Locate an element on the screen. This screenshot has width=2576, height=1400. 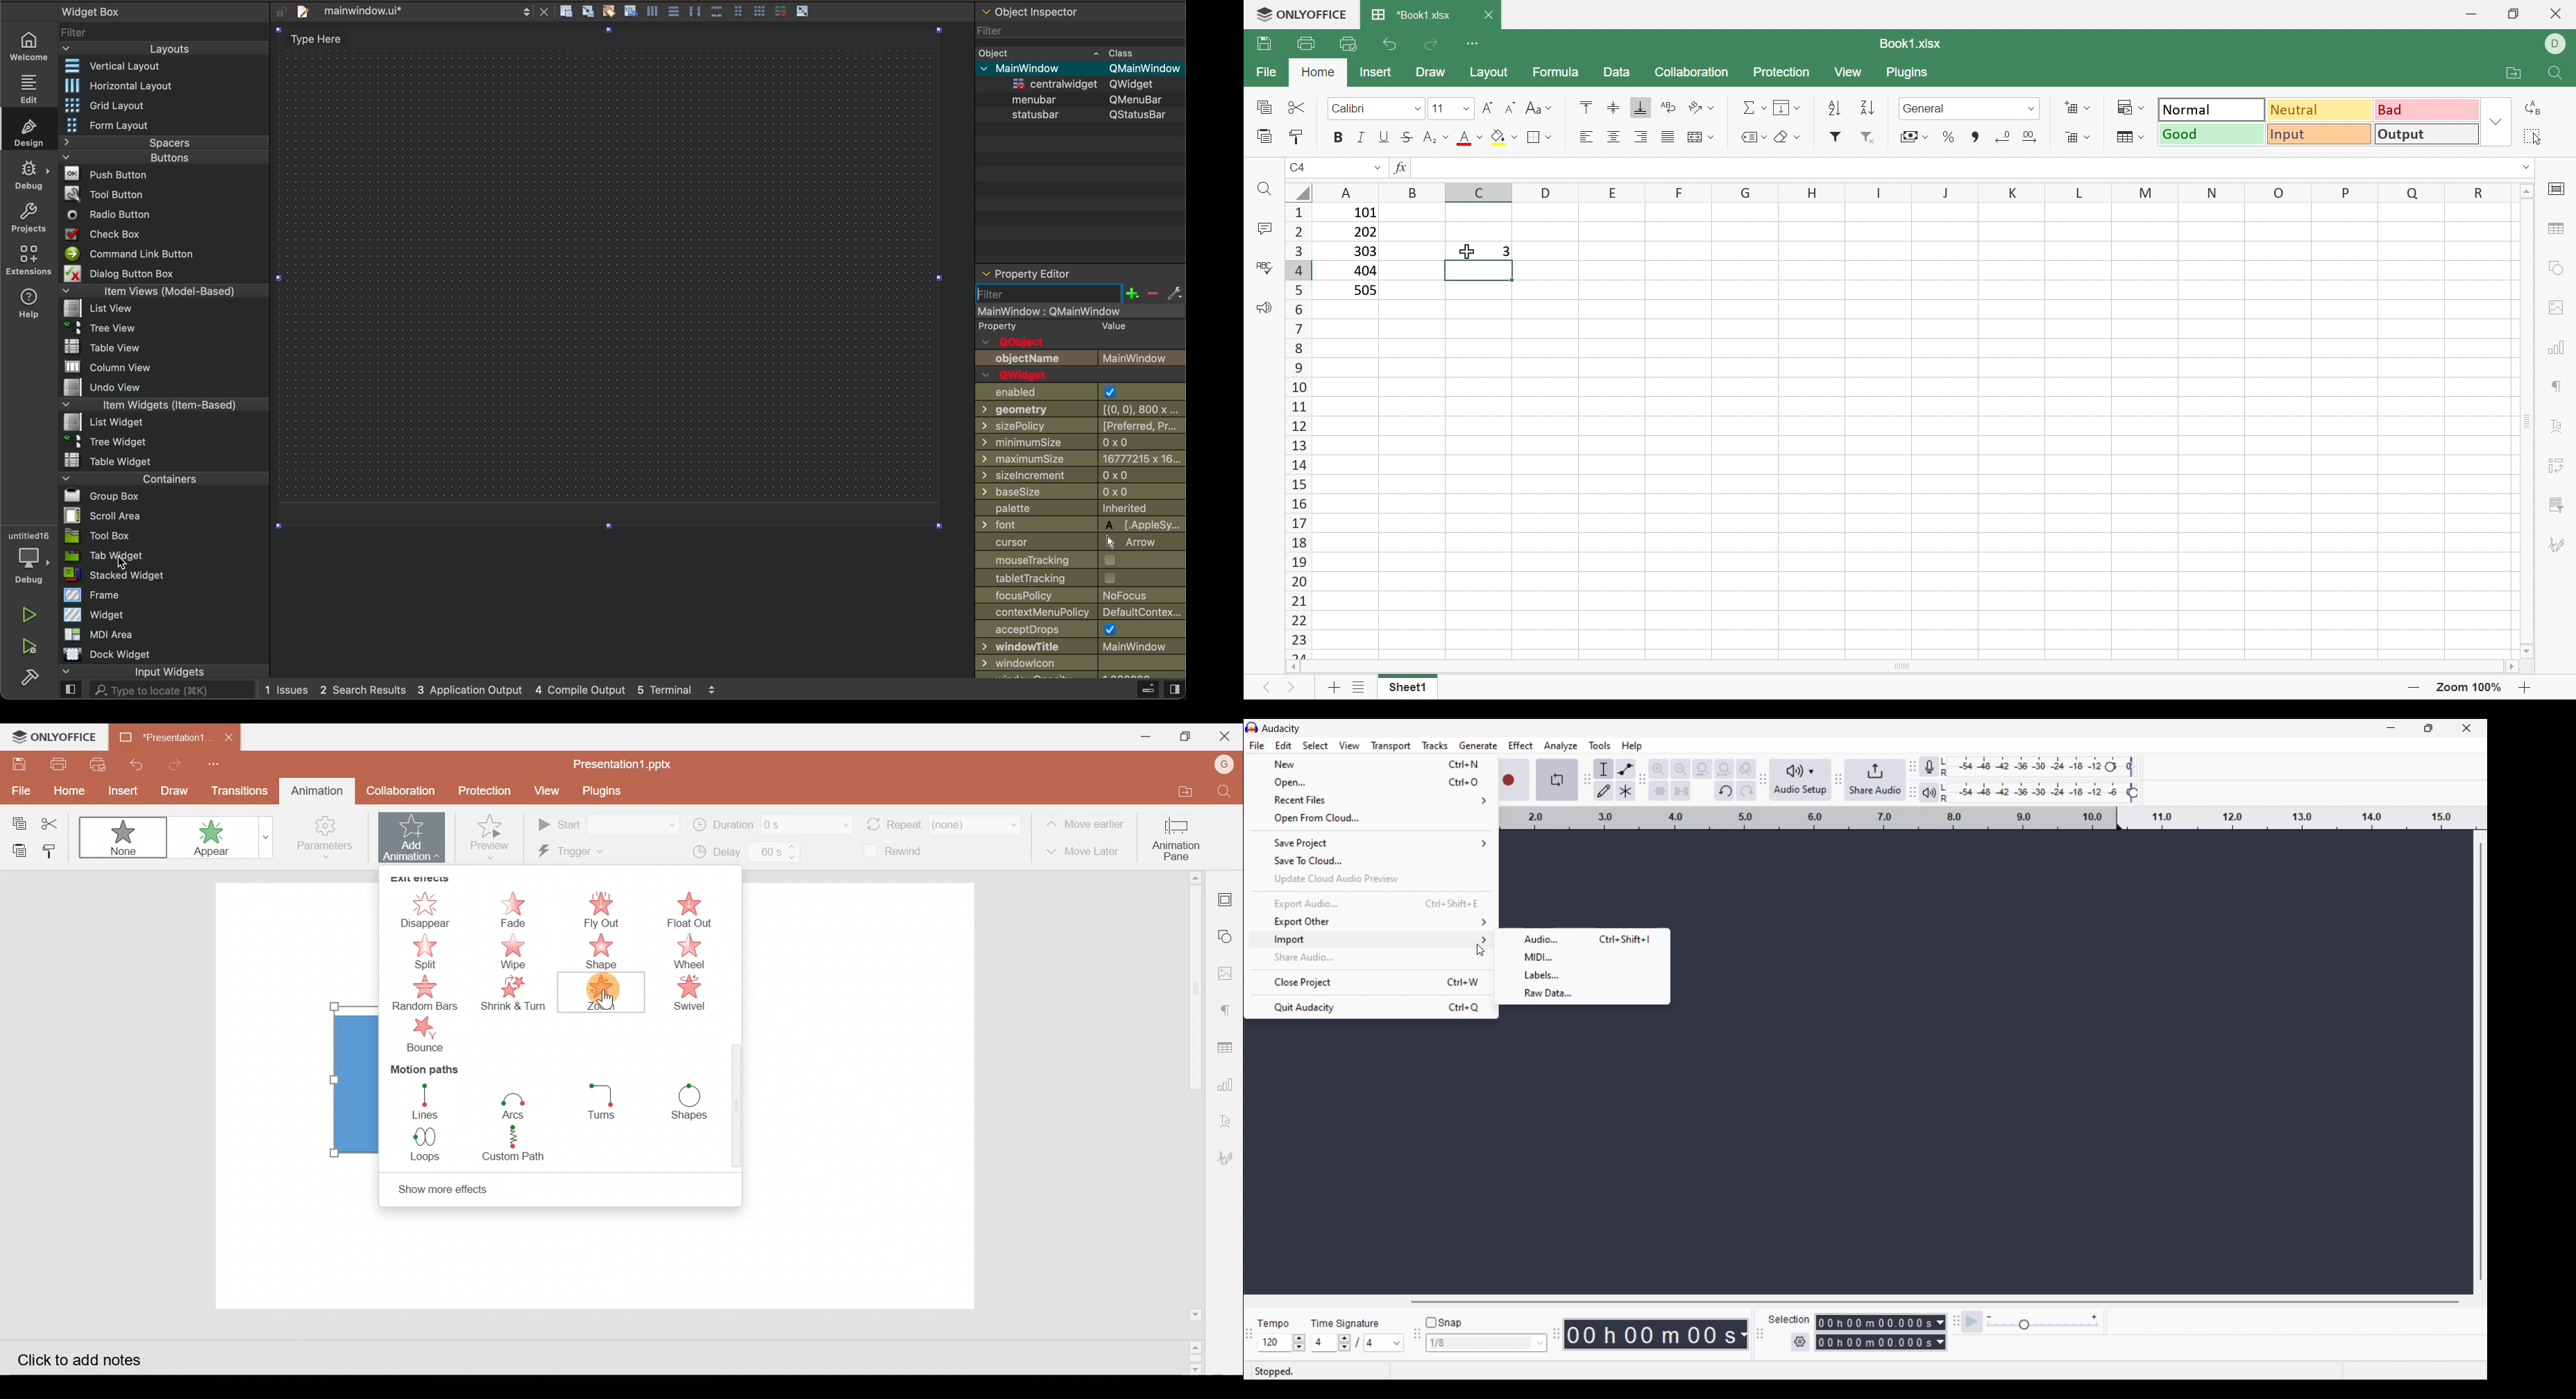
Record/Record new track is located at coordinates (1516, 780).